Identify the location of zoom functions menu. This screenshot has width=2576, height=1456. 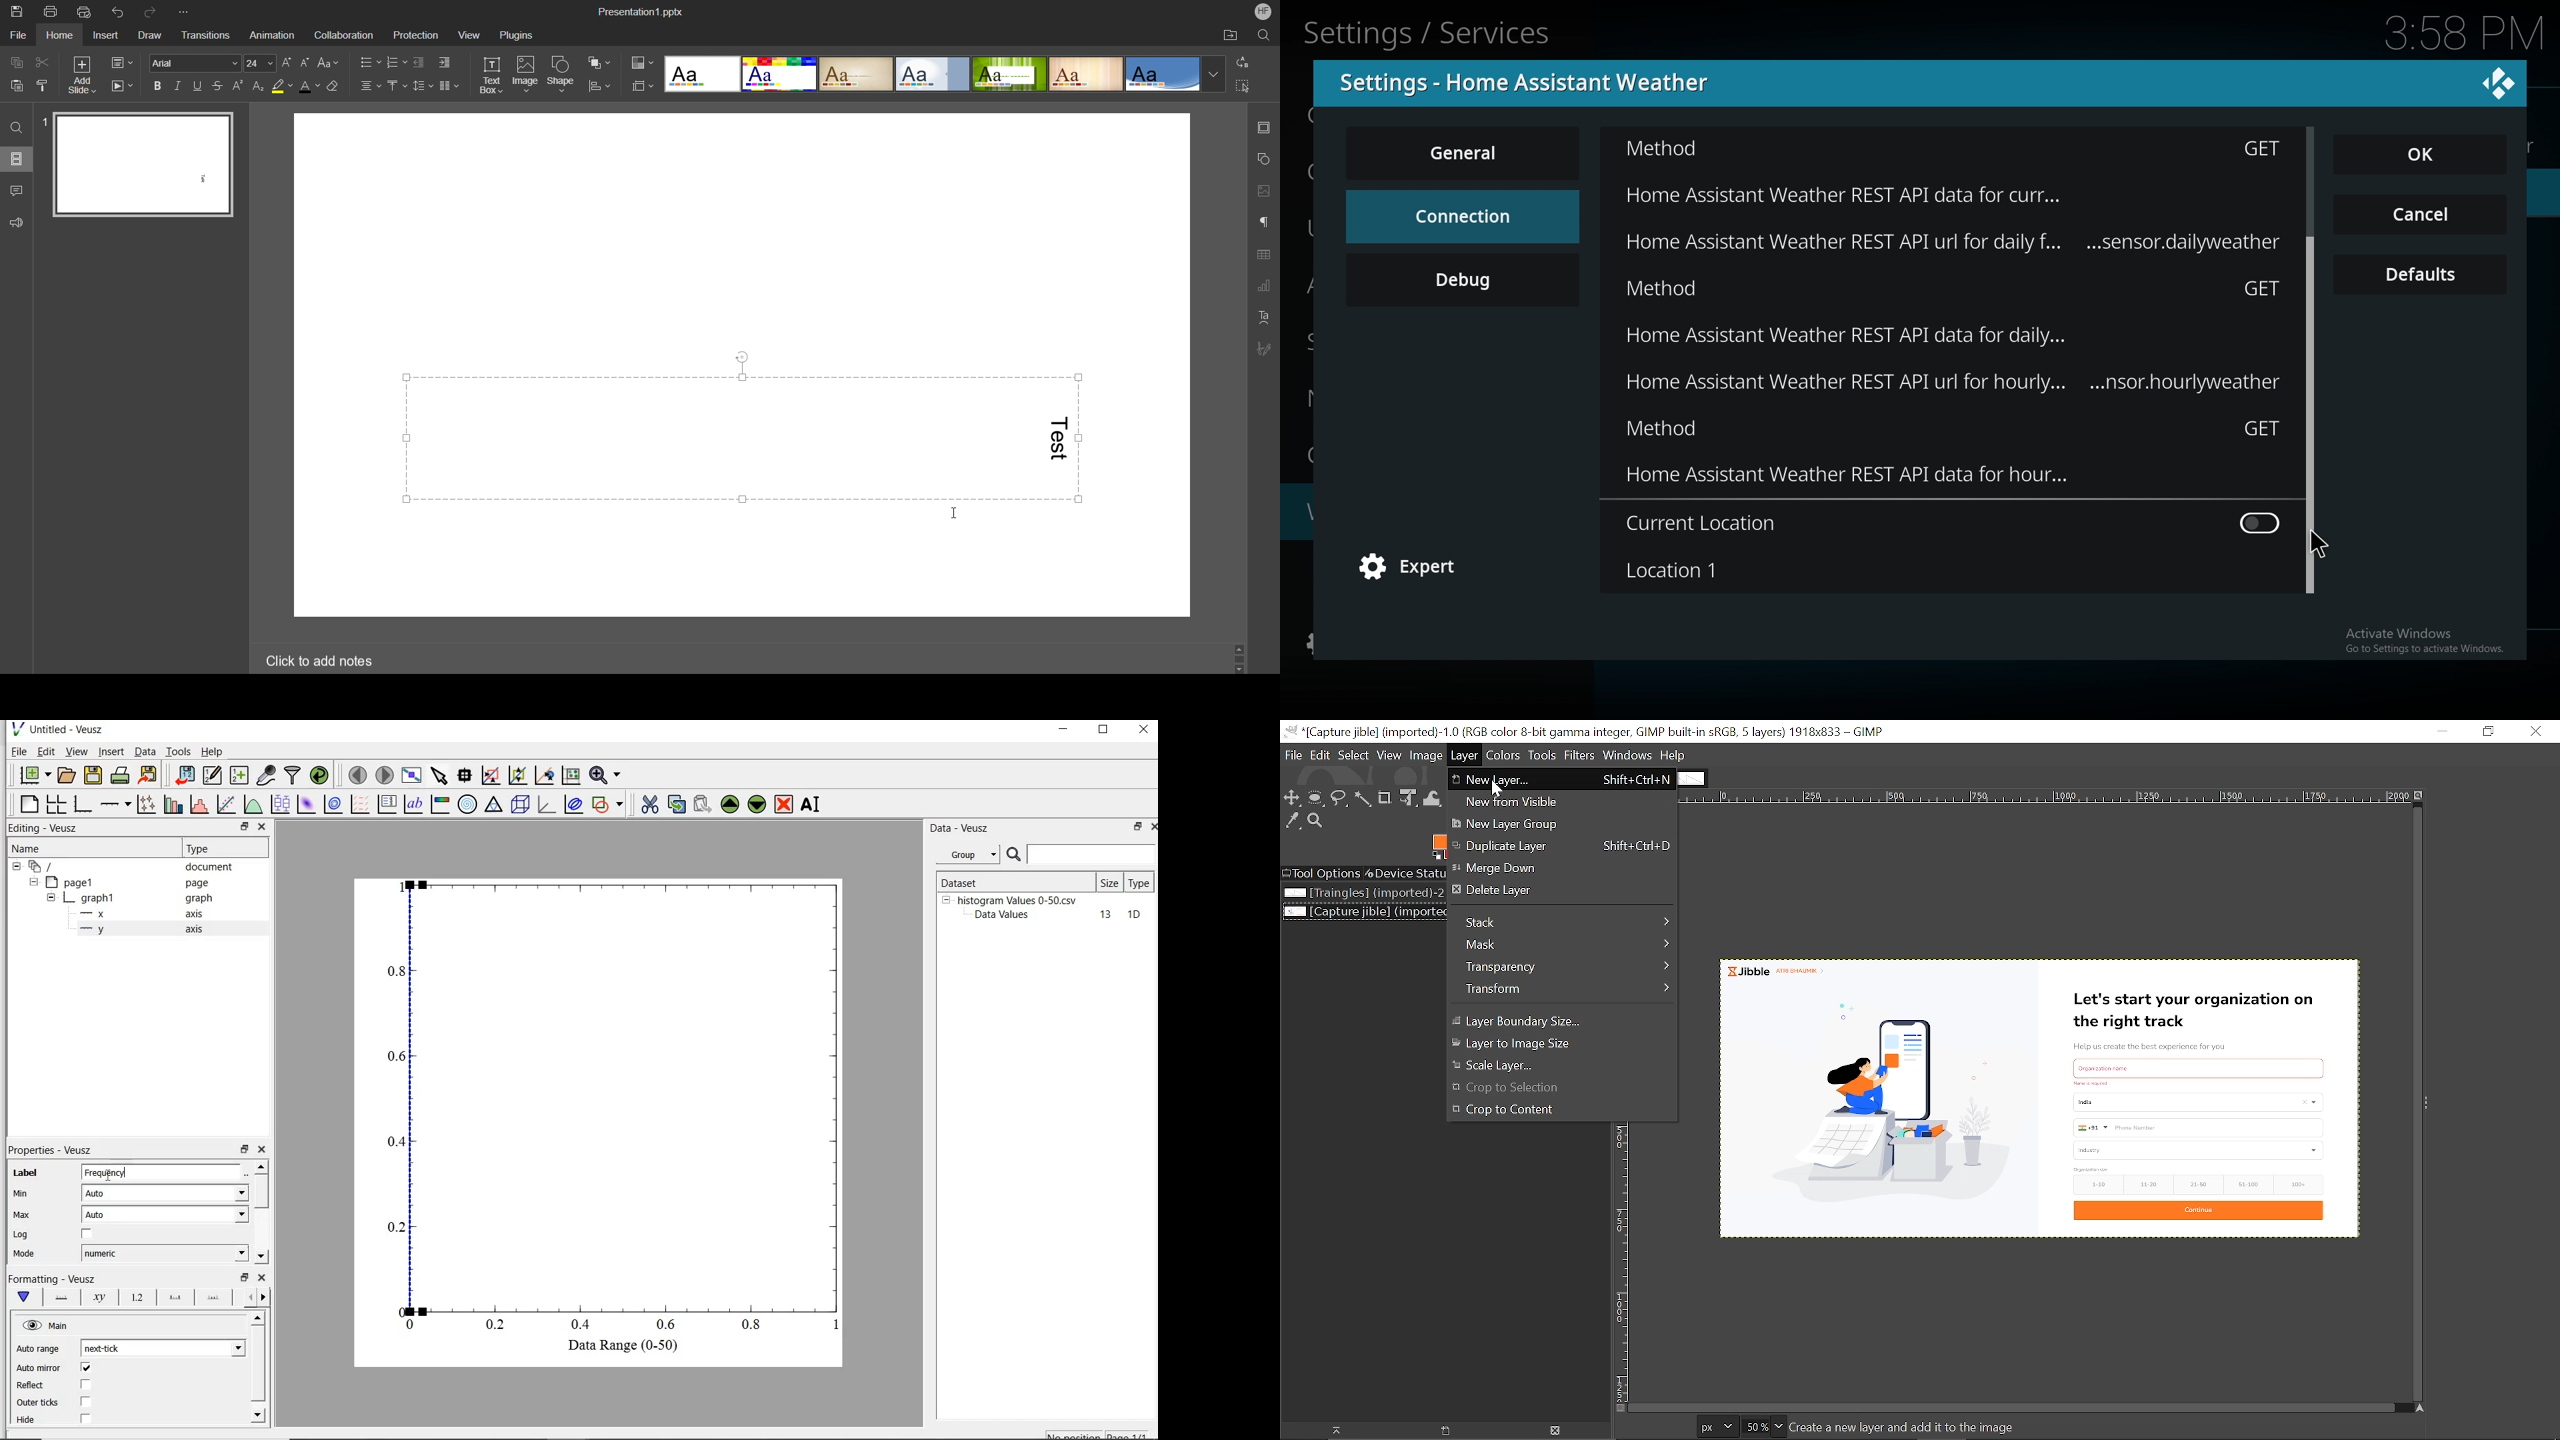
(606, 775).